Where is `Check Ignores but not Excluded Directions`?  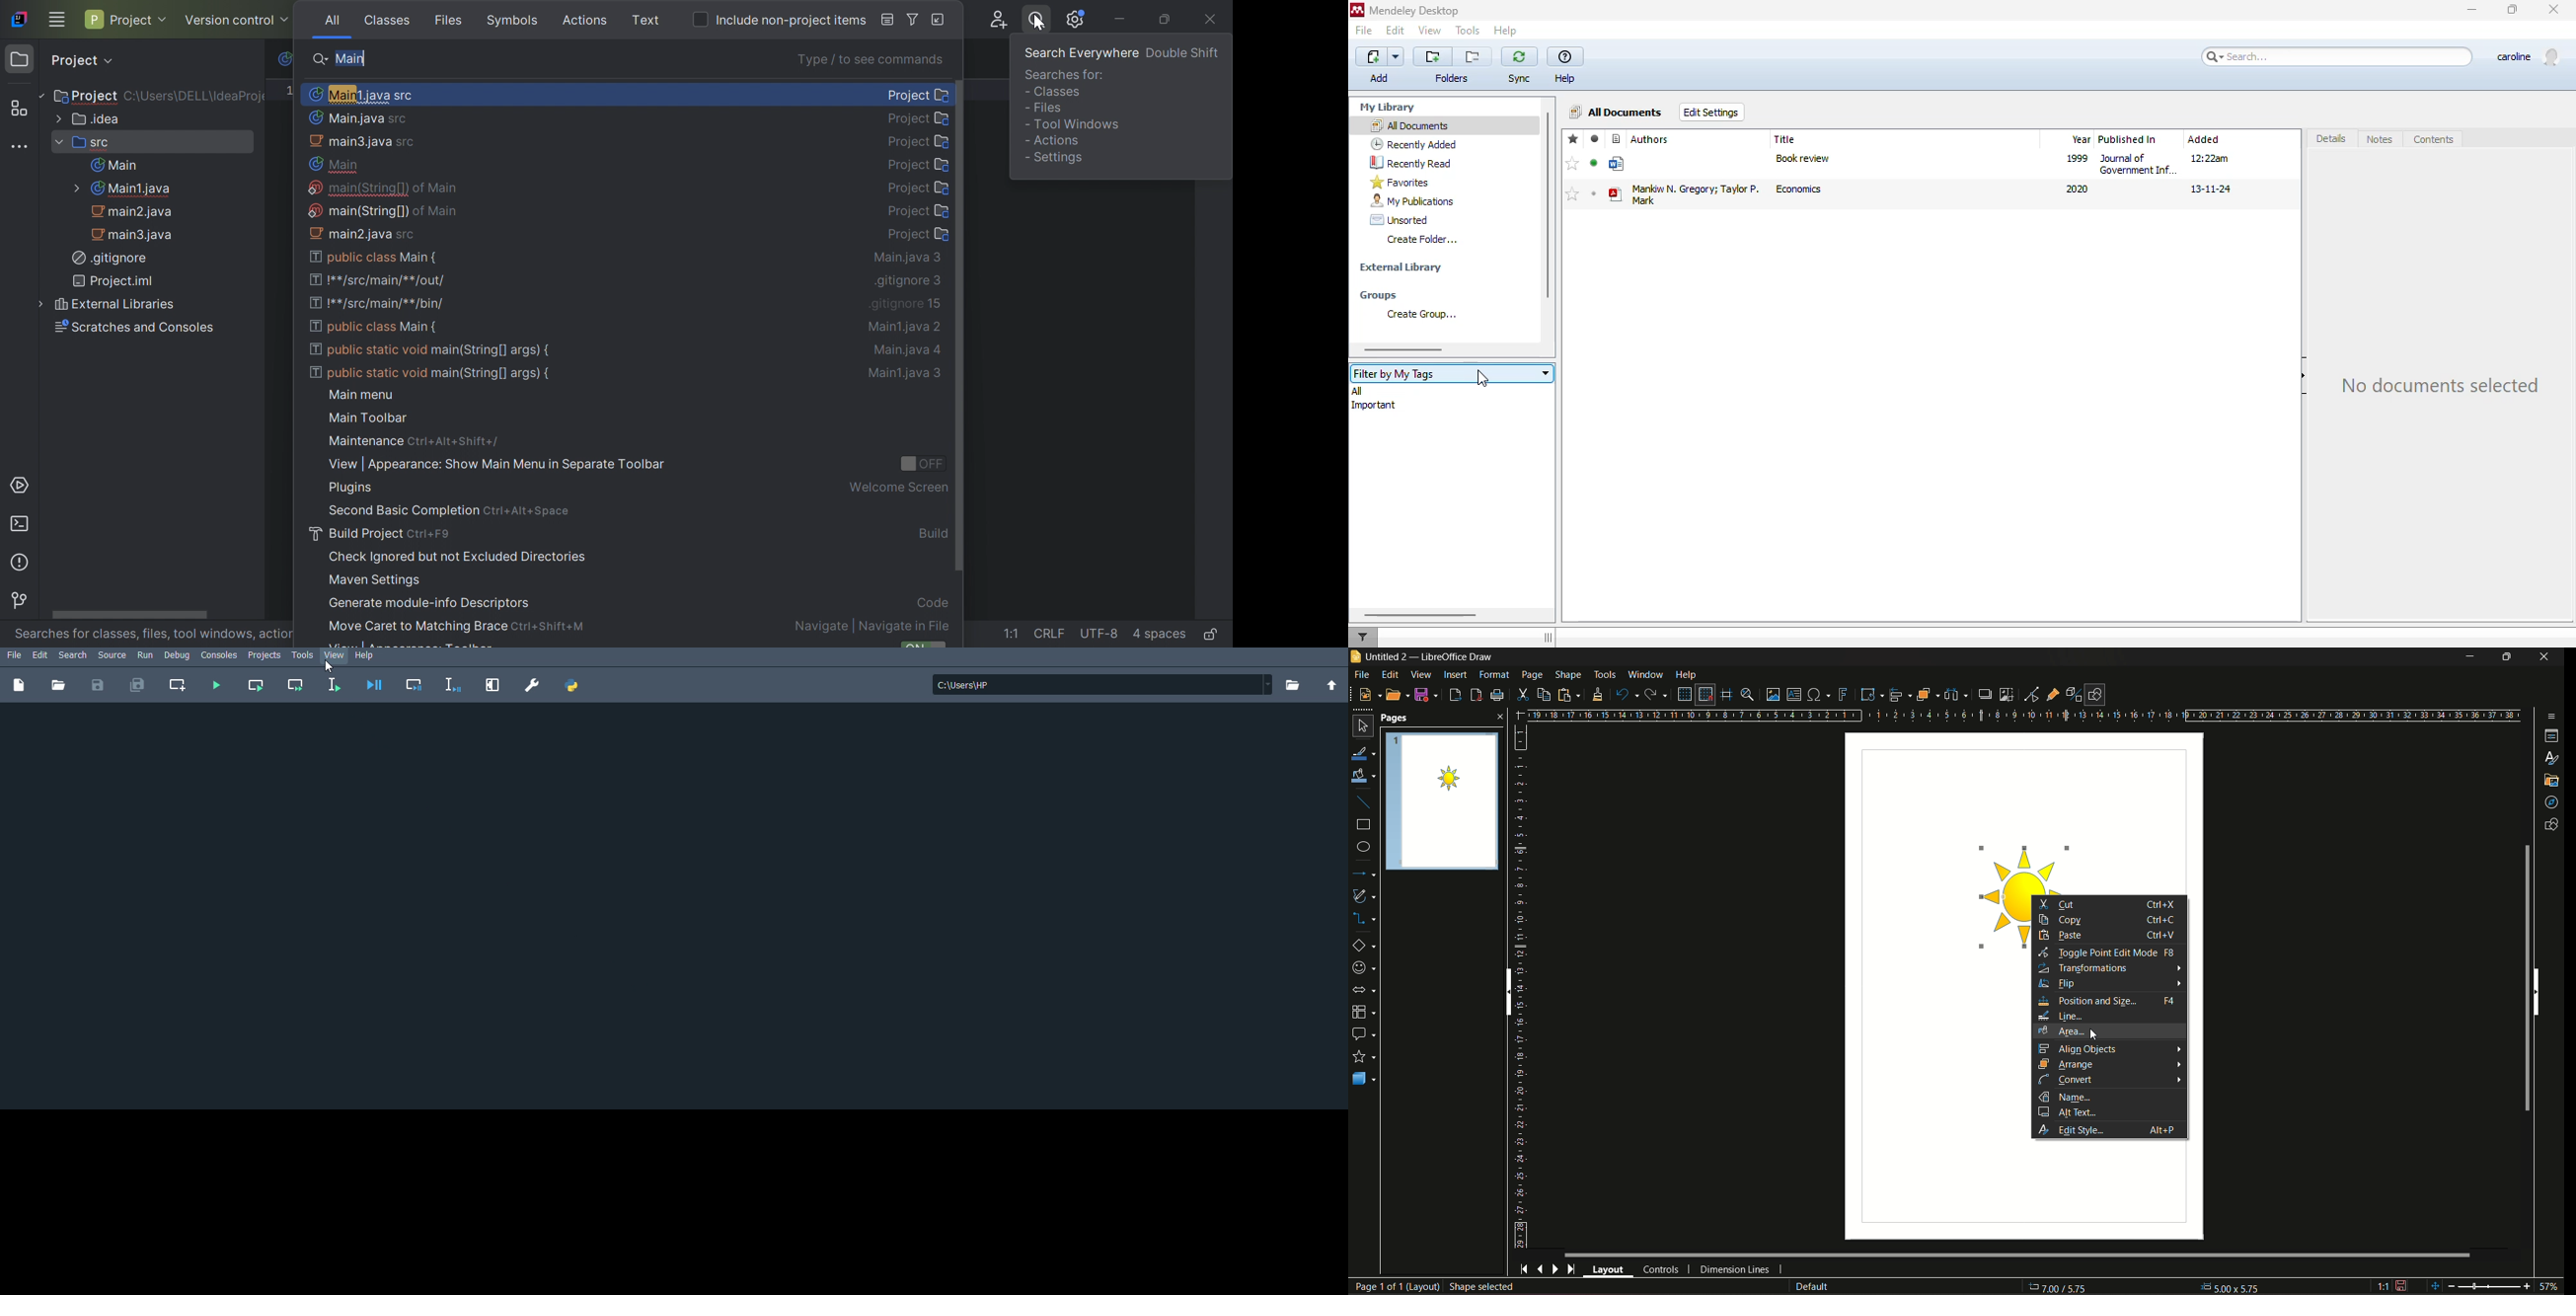 Check Ignores but not Excluded Directions is located at coordinates (455, 558).